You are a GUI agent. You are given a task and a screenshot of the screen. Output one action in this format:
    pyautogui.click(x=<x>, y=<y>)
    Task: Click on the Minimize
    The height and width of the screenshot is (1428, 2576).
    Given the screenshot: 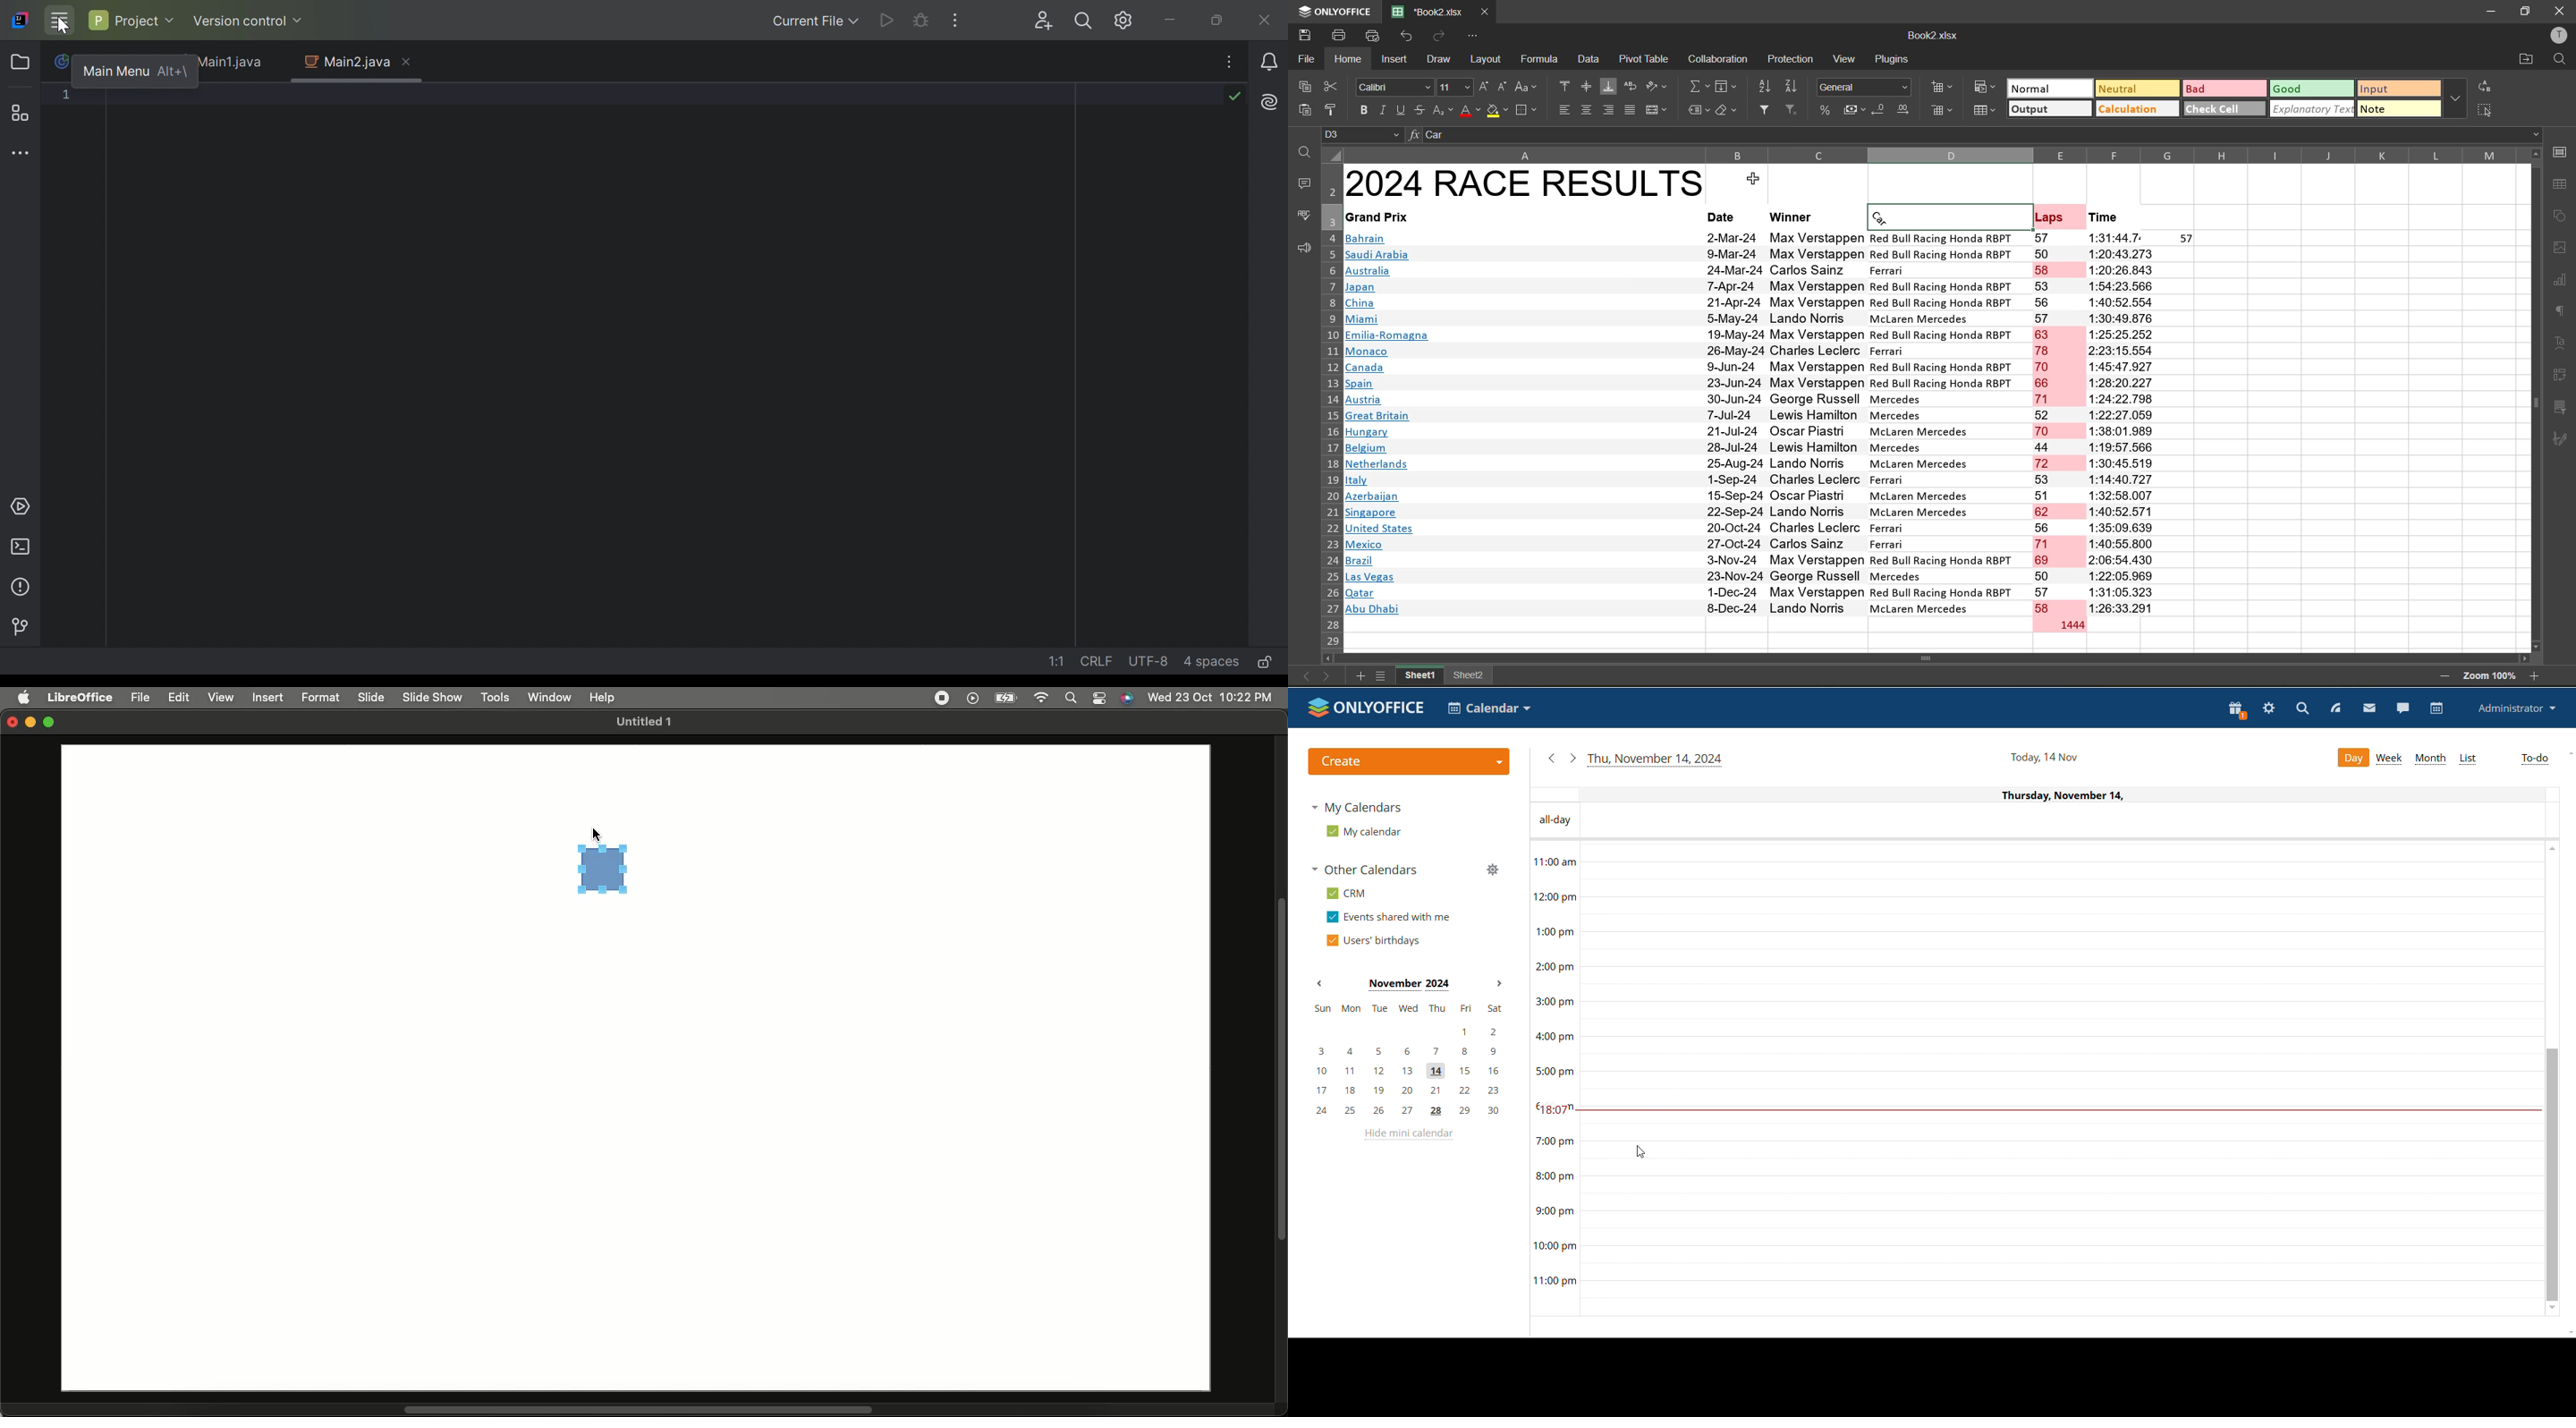 What is the action you would take?
    pyautogui.click(x=1172, y=19)
    